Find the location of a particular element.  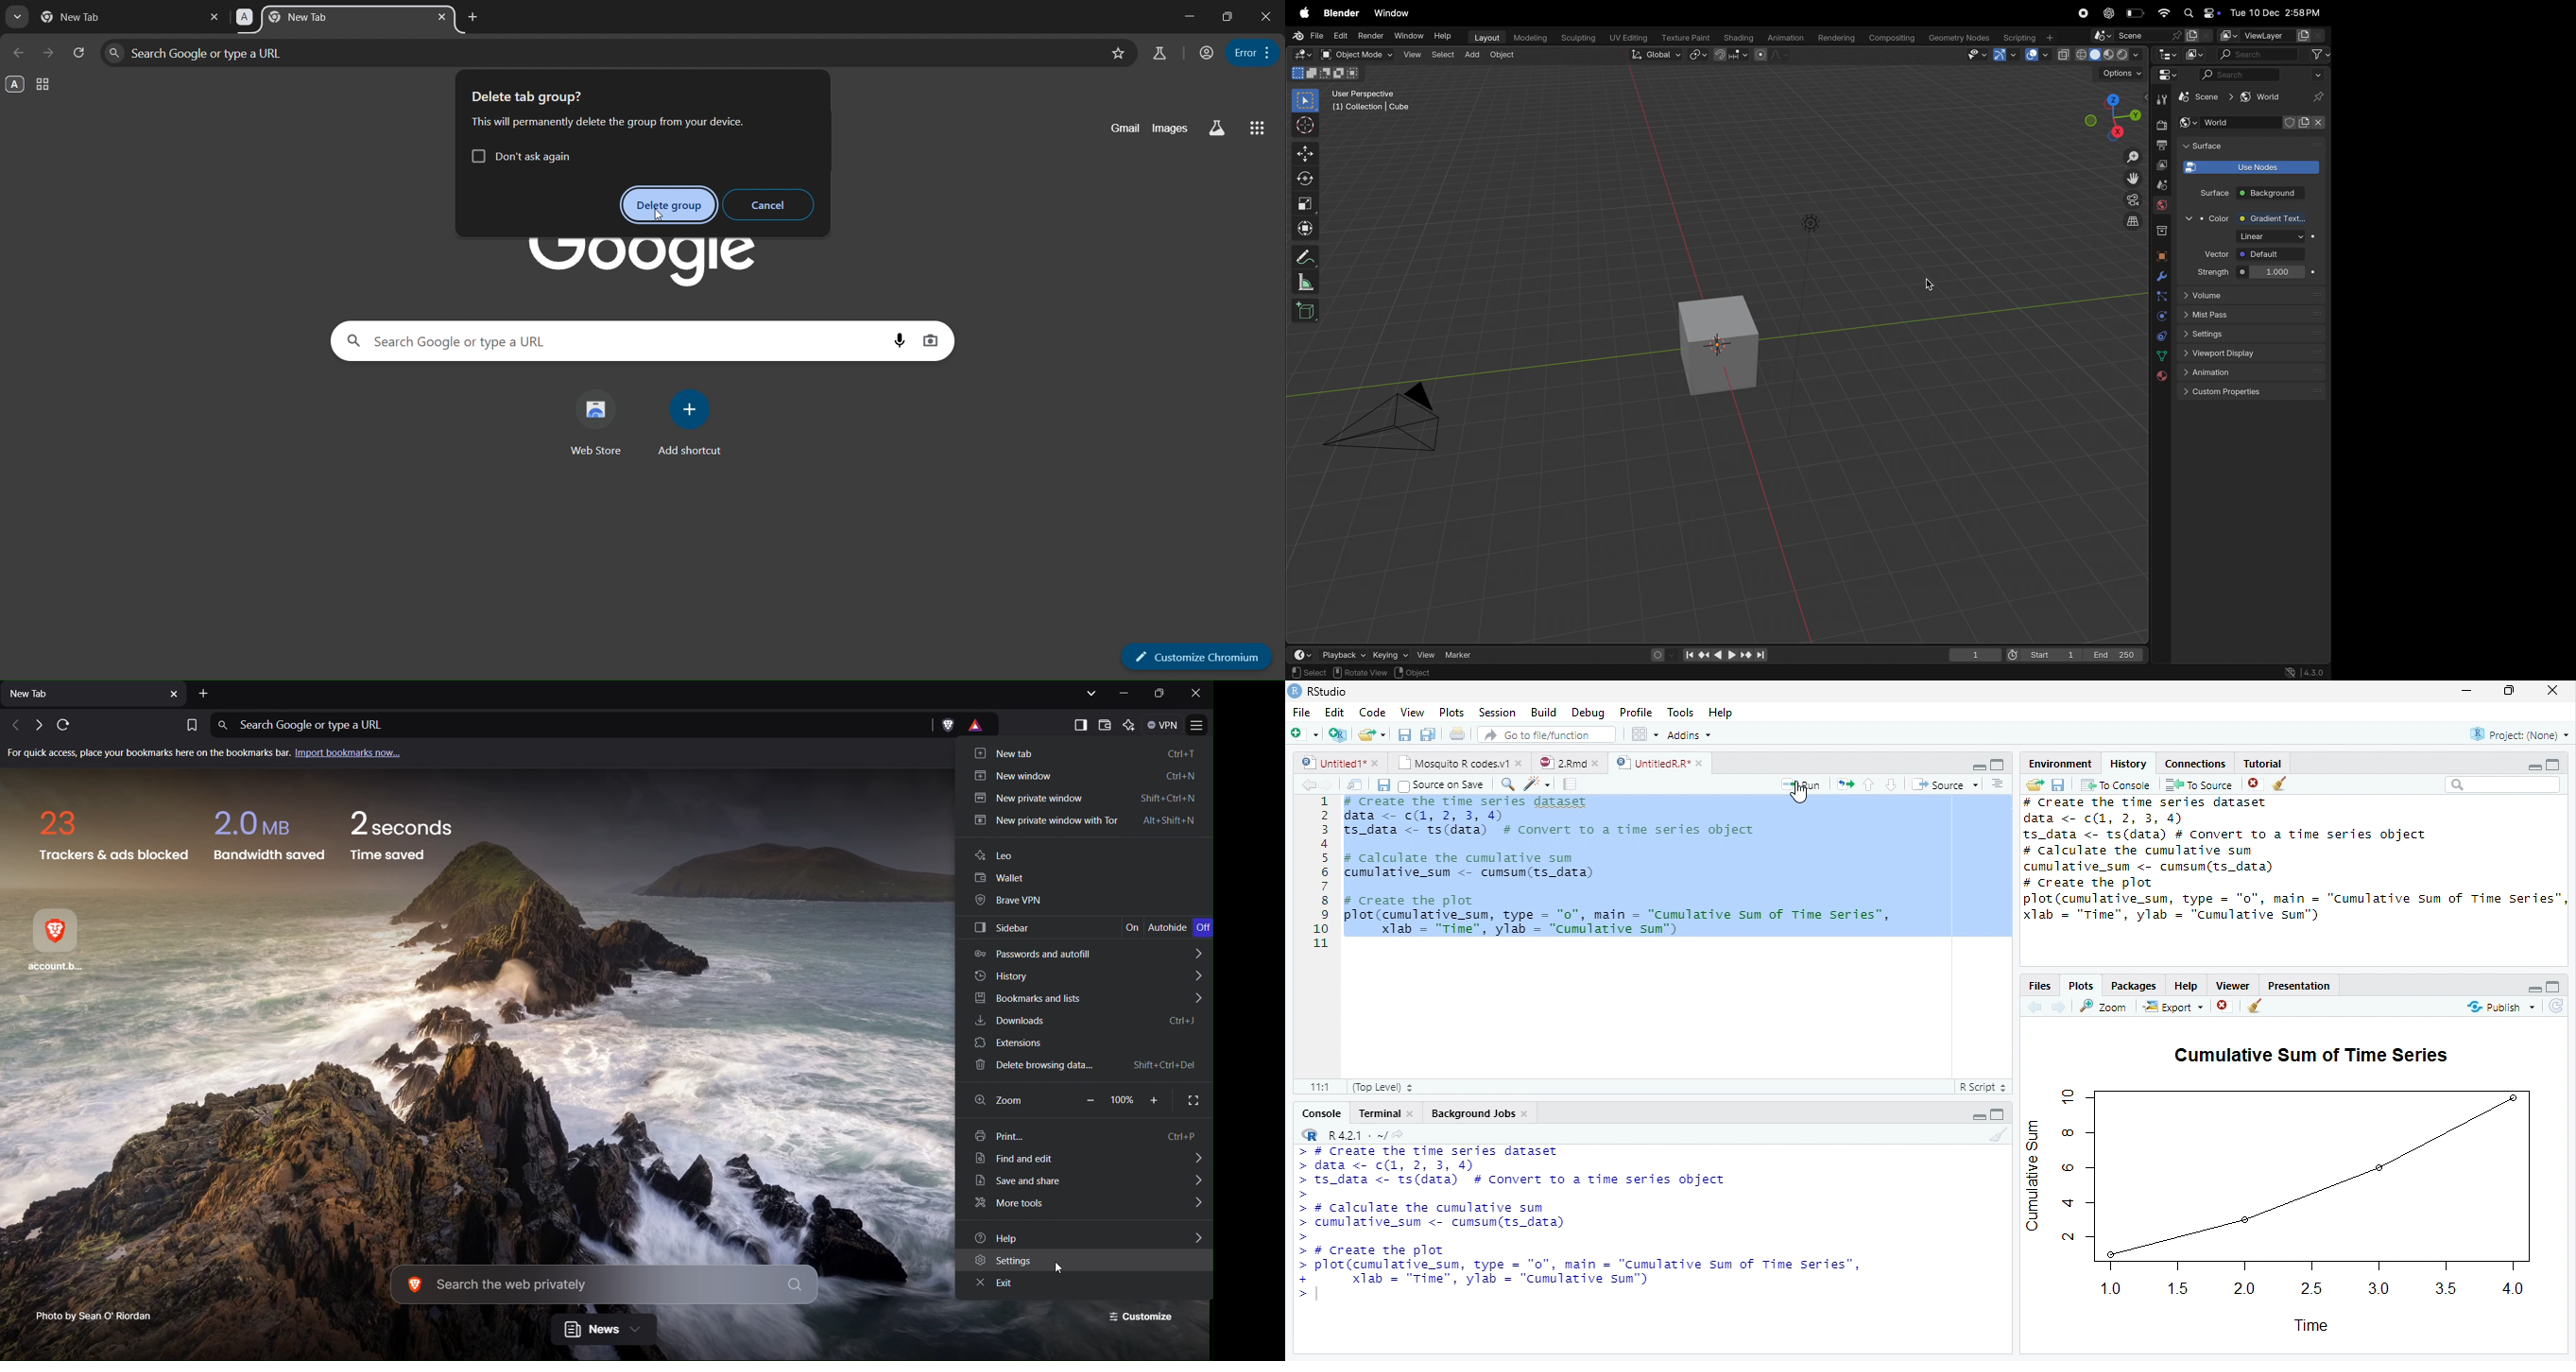

User persopective is located at coordinates (1373, 106).